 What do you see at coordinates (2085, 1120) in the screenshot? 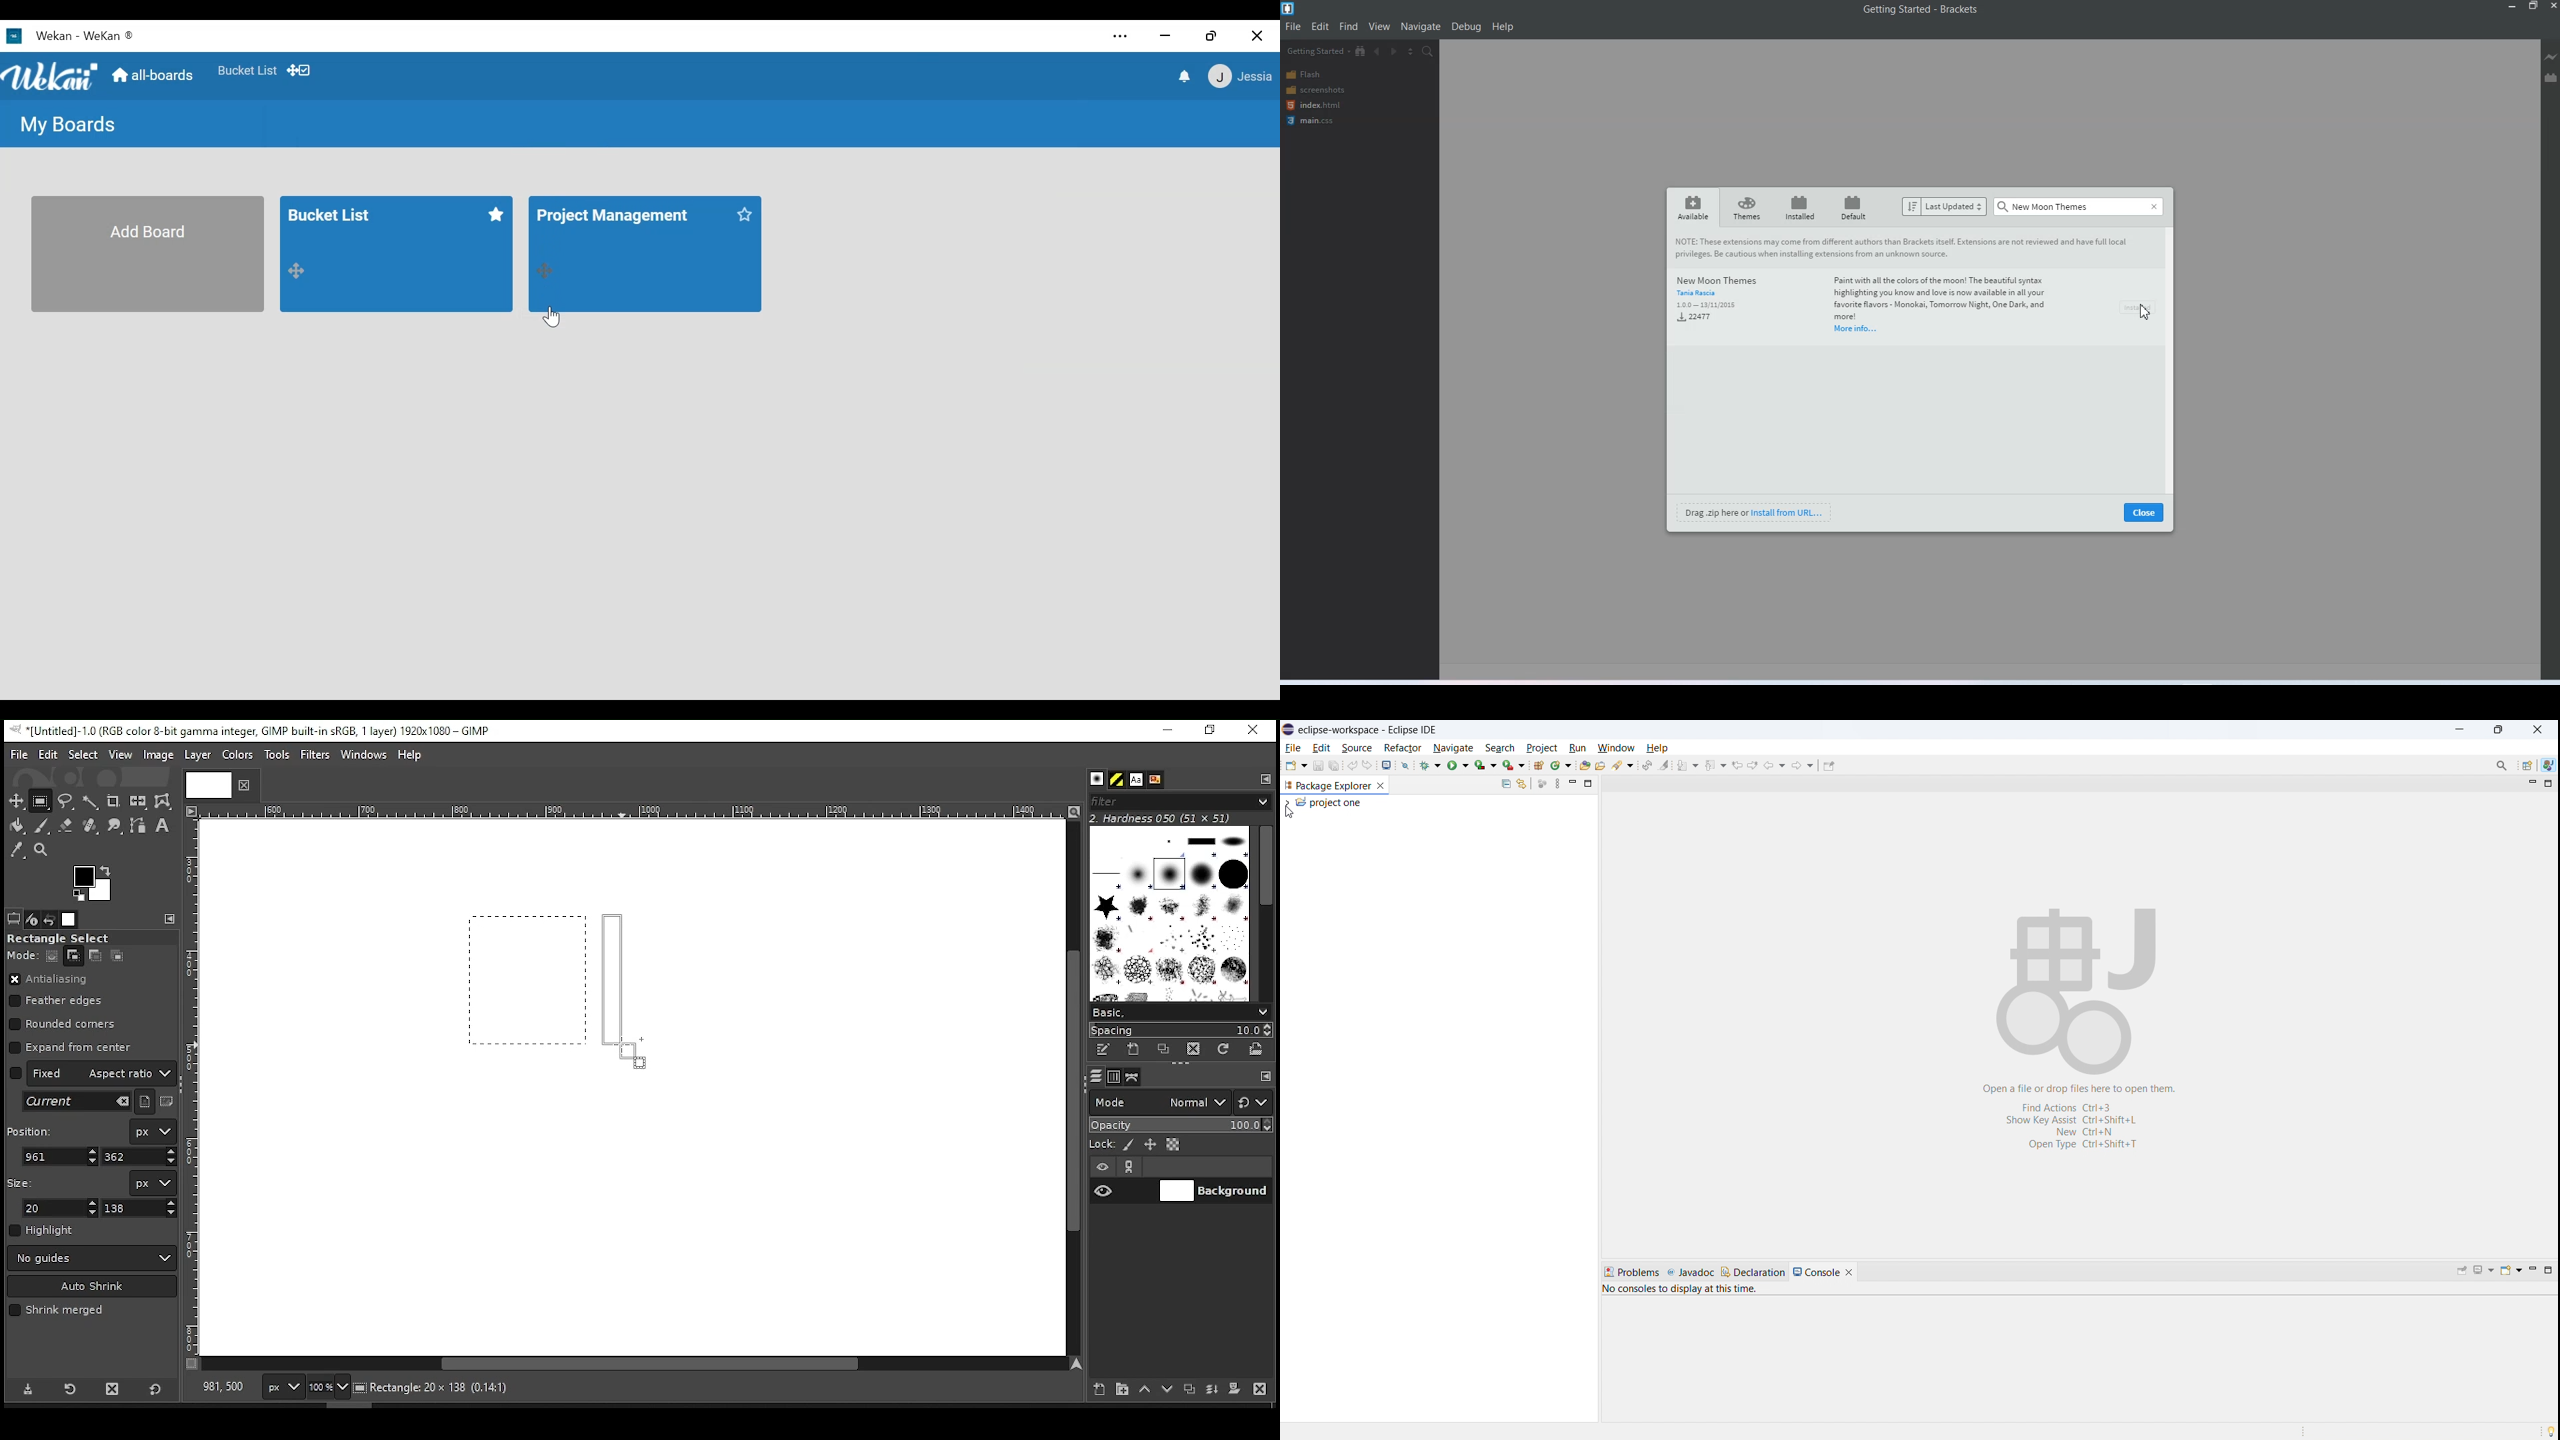
I see `Open a file or drop files here to open them.
Find Actions Ctrl+3
Show Key Assist Ctrl+Shift+L
New Ctri+N
OpenType Ctri+ShiftsT` at bounding box center [2085, 1120].